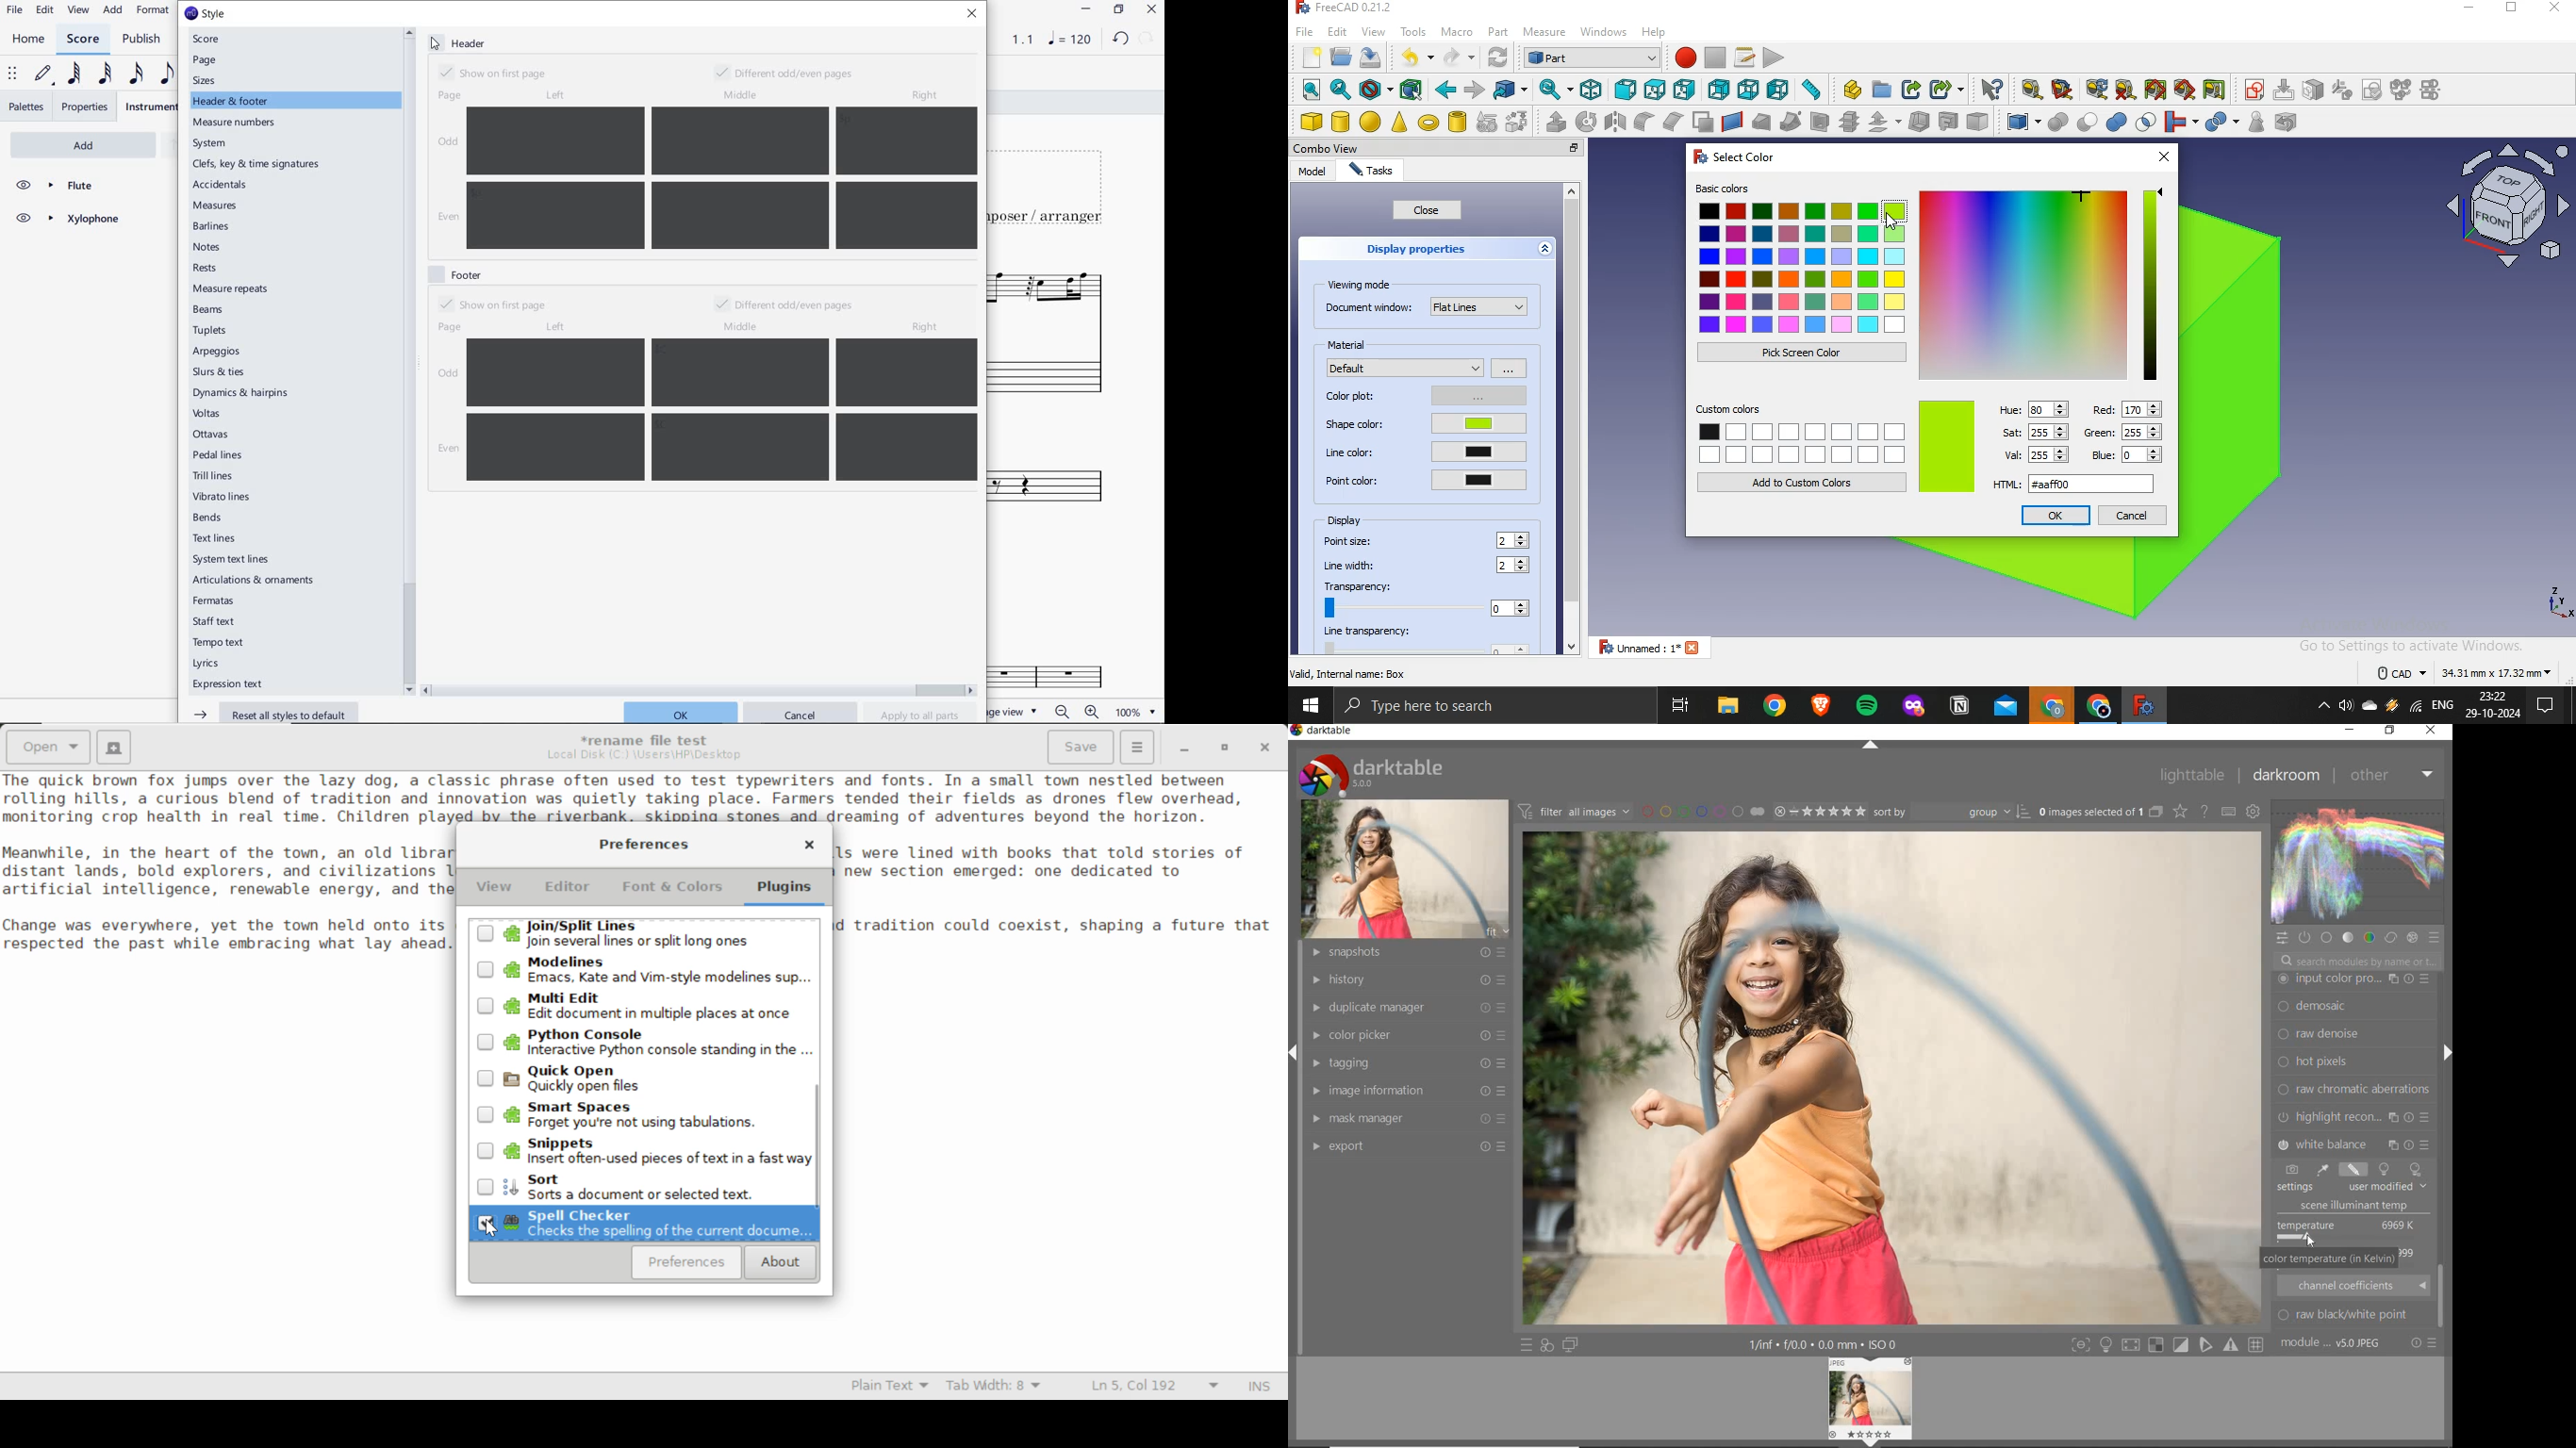 The height and width of the screenshot is (1456, 2576). Describe the element at coordinates (2353, 1117) in the screenshot. I see `vignetting` at that location.